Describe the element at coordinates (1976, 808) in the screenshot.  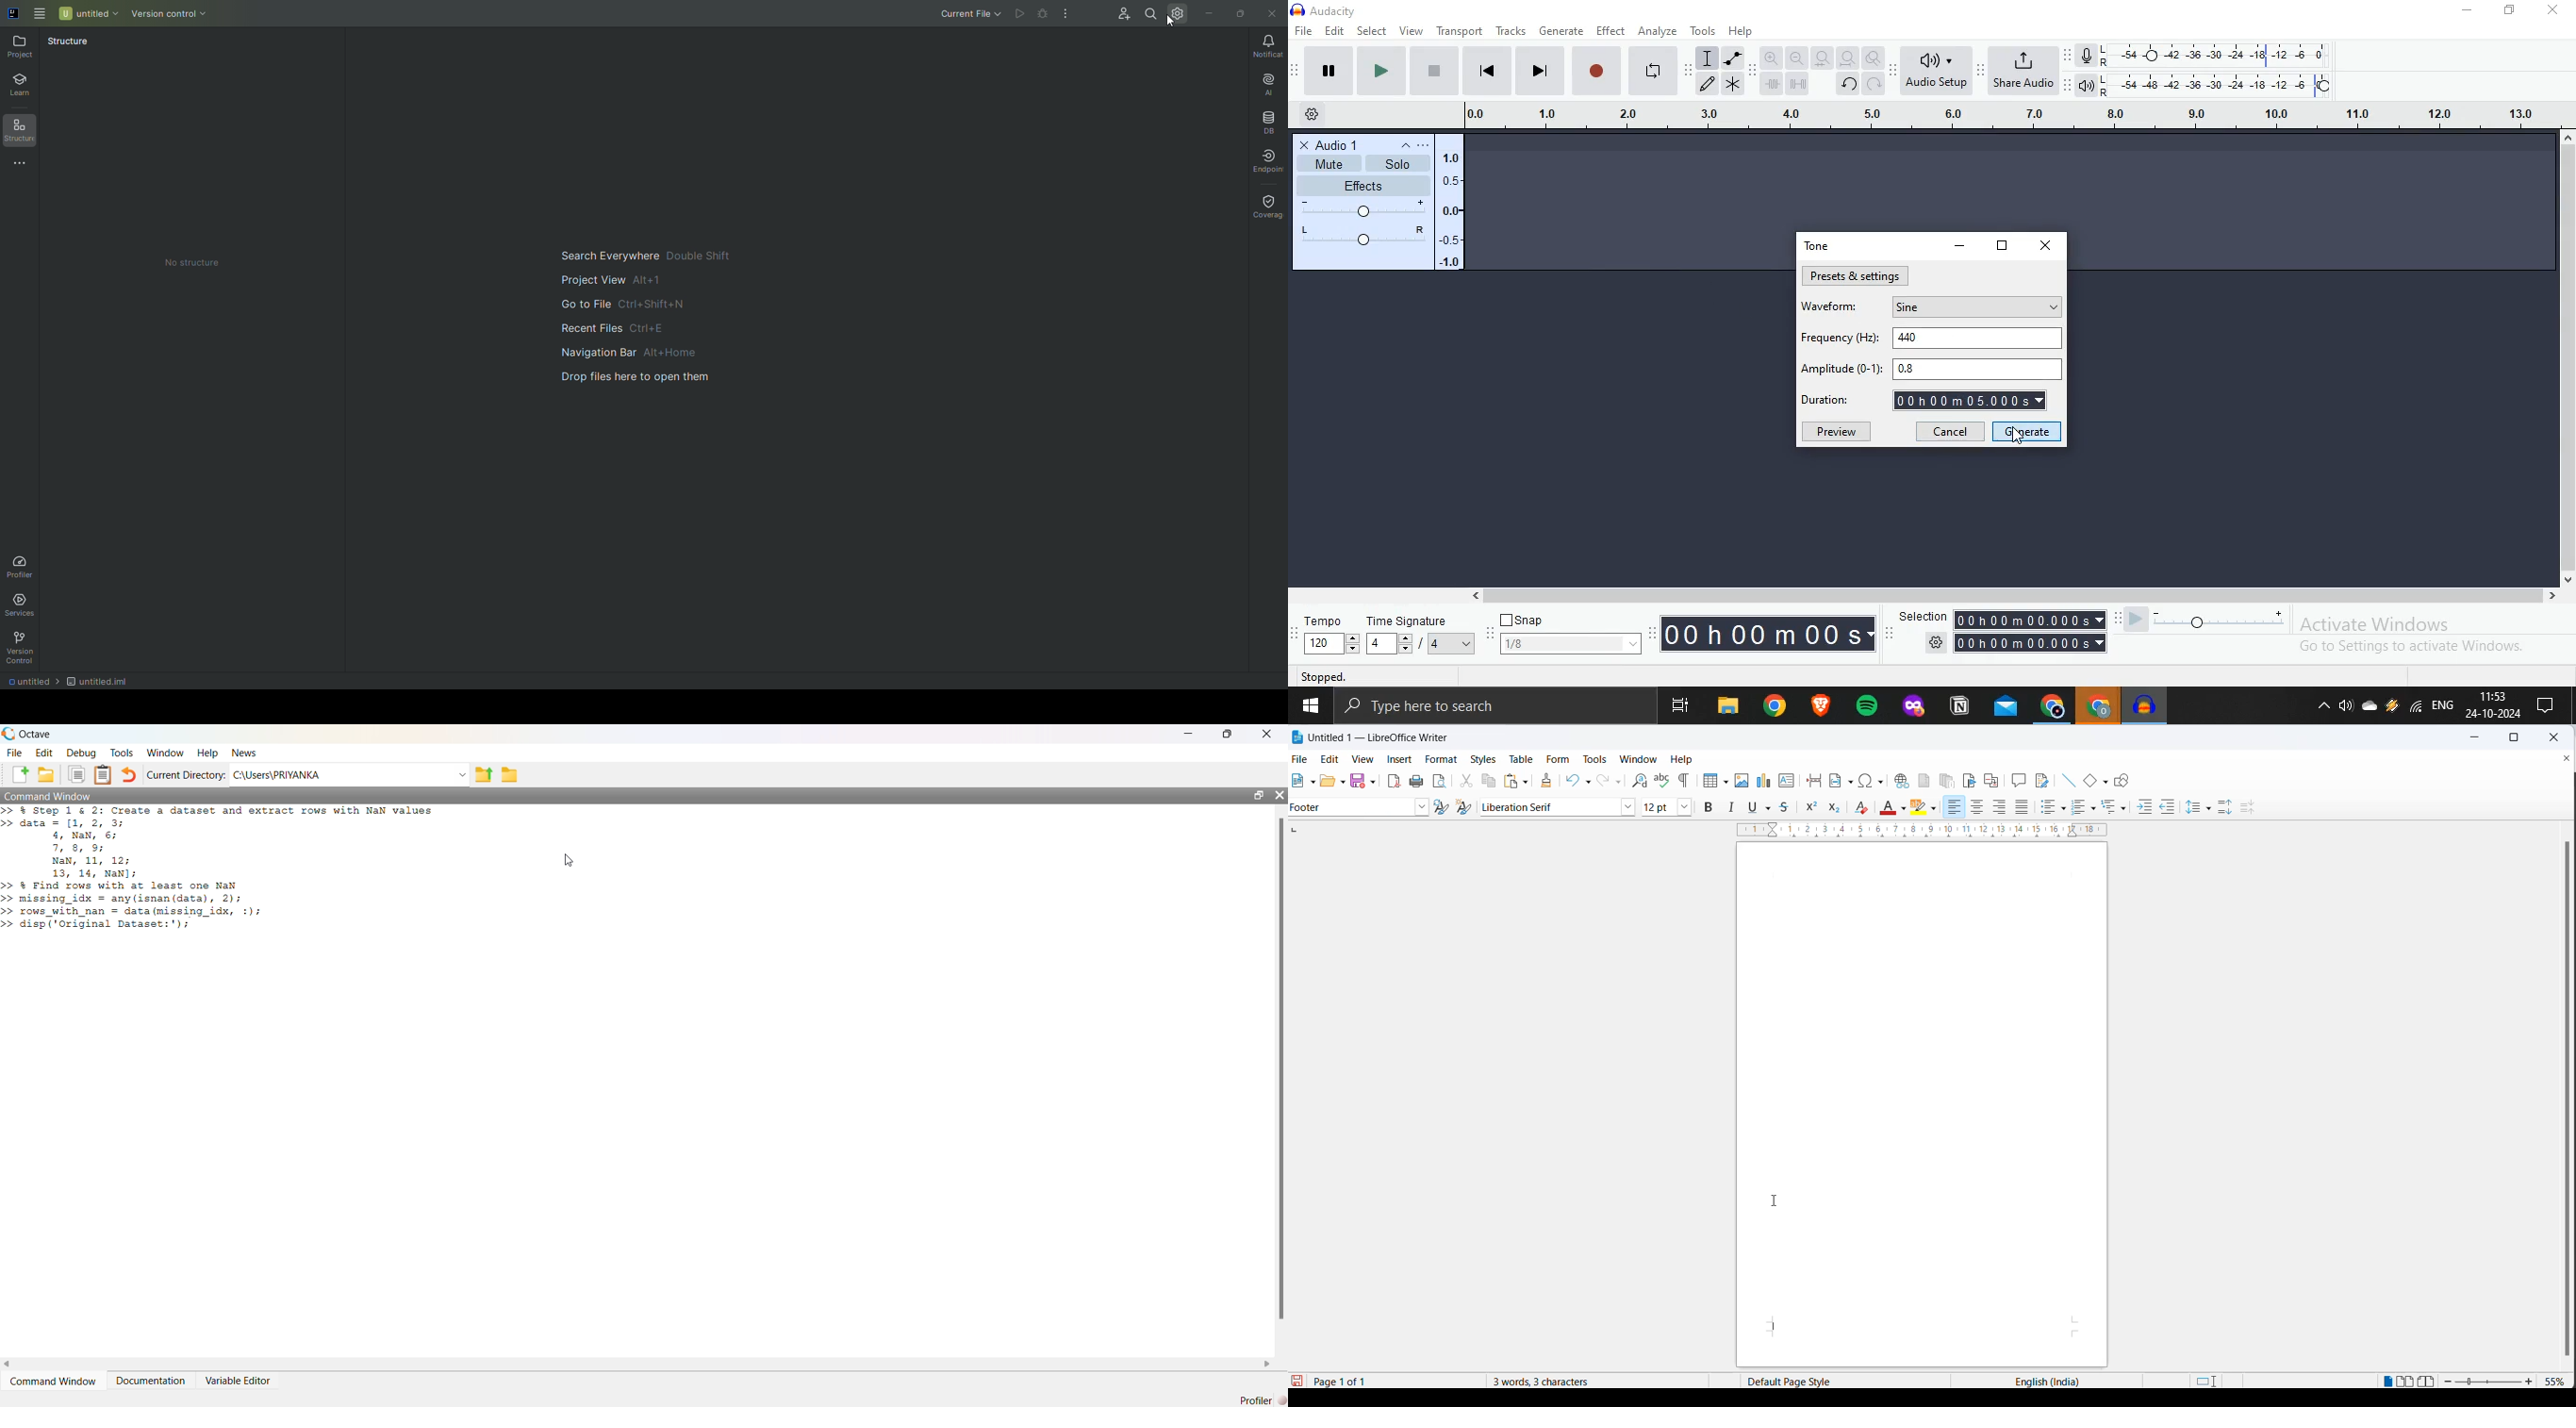
I see `text align center` at that location.